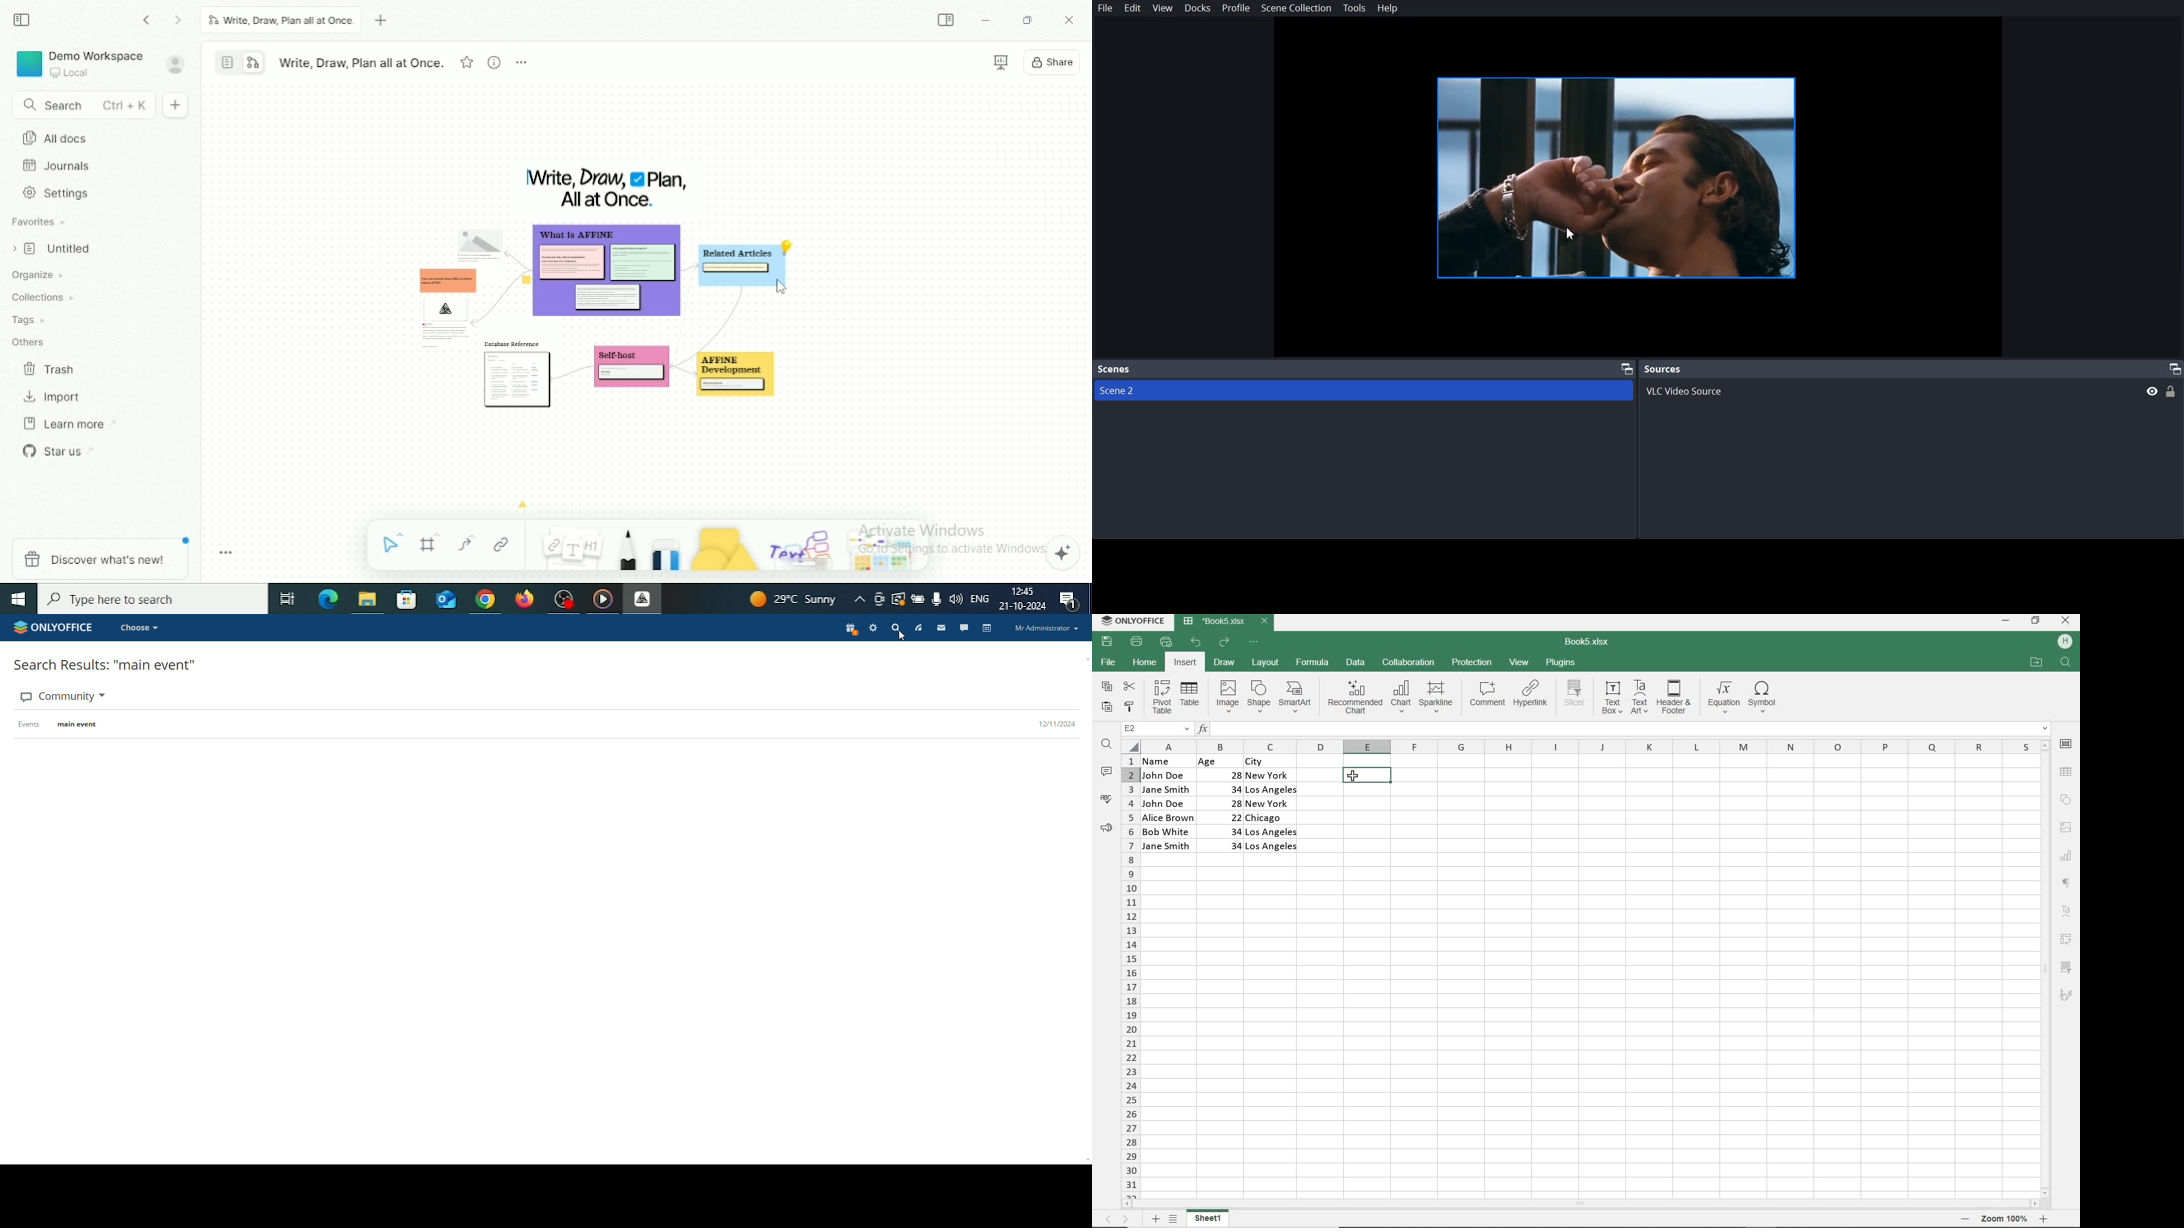 This screenshot has width=2184, height=1232. What do you see at coordinates (2065, 967) in the screenshot?
I see `SLICER` at bounding box center [2065, 967].